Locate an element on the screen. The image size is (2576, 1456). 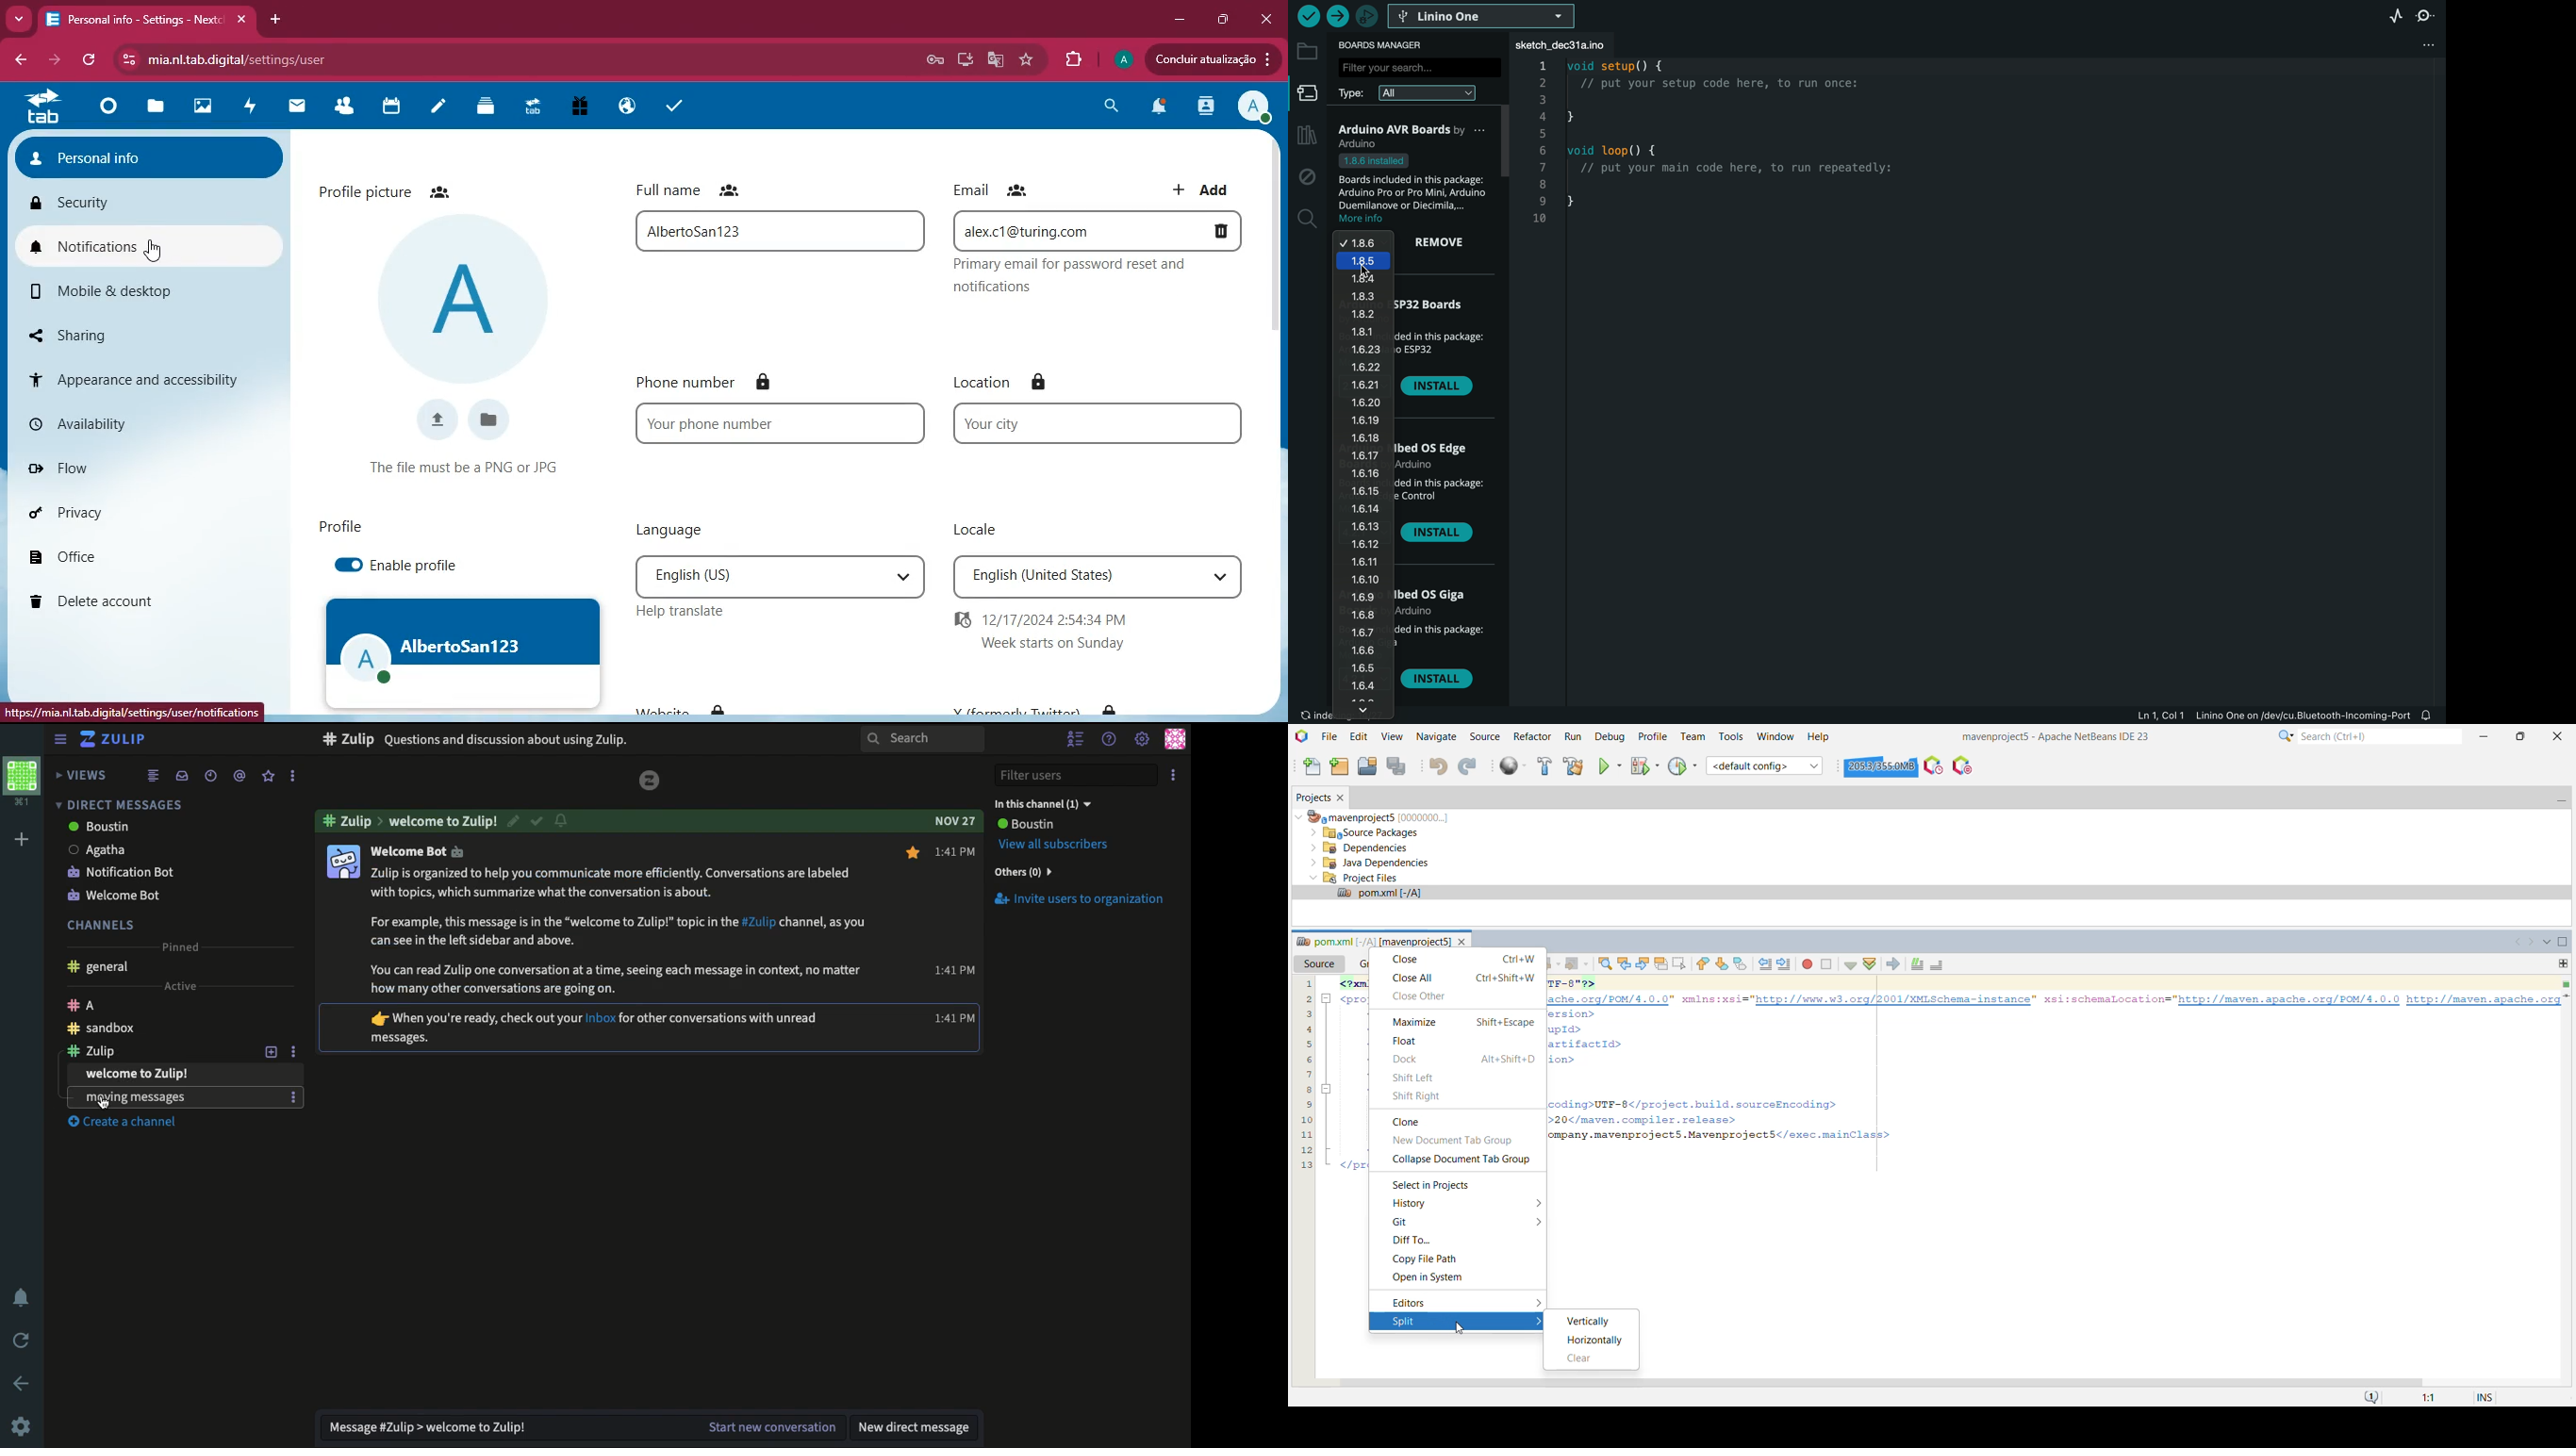
DESCRIPTION is located at coordinates (1440, 642).